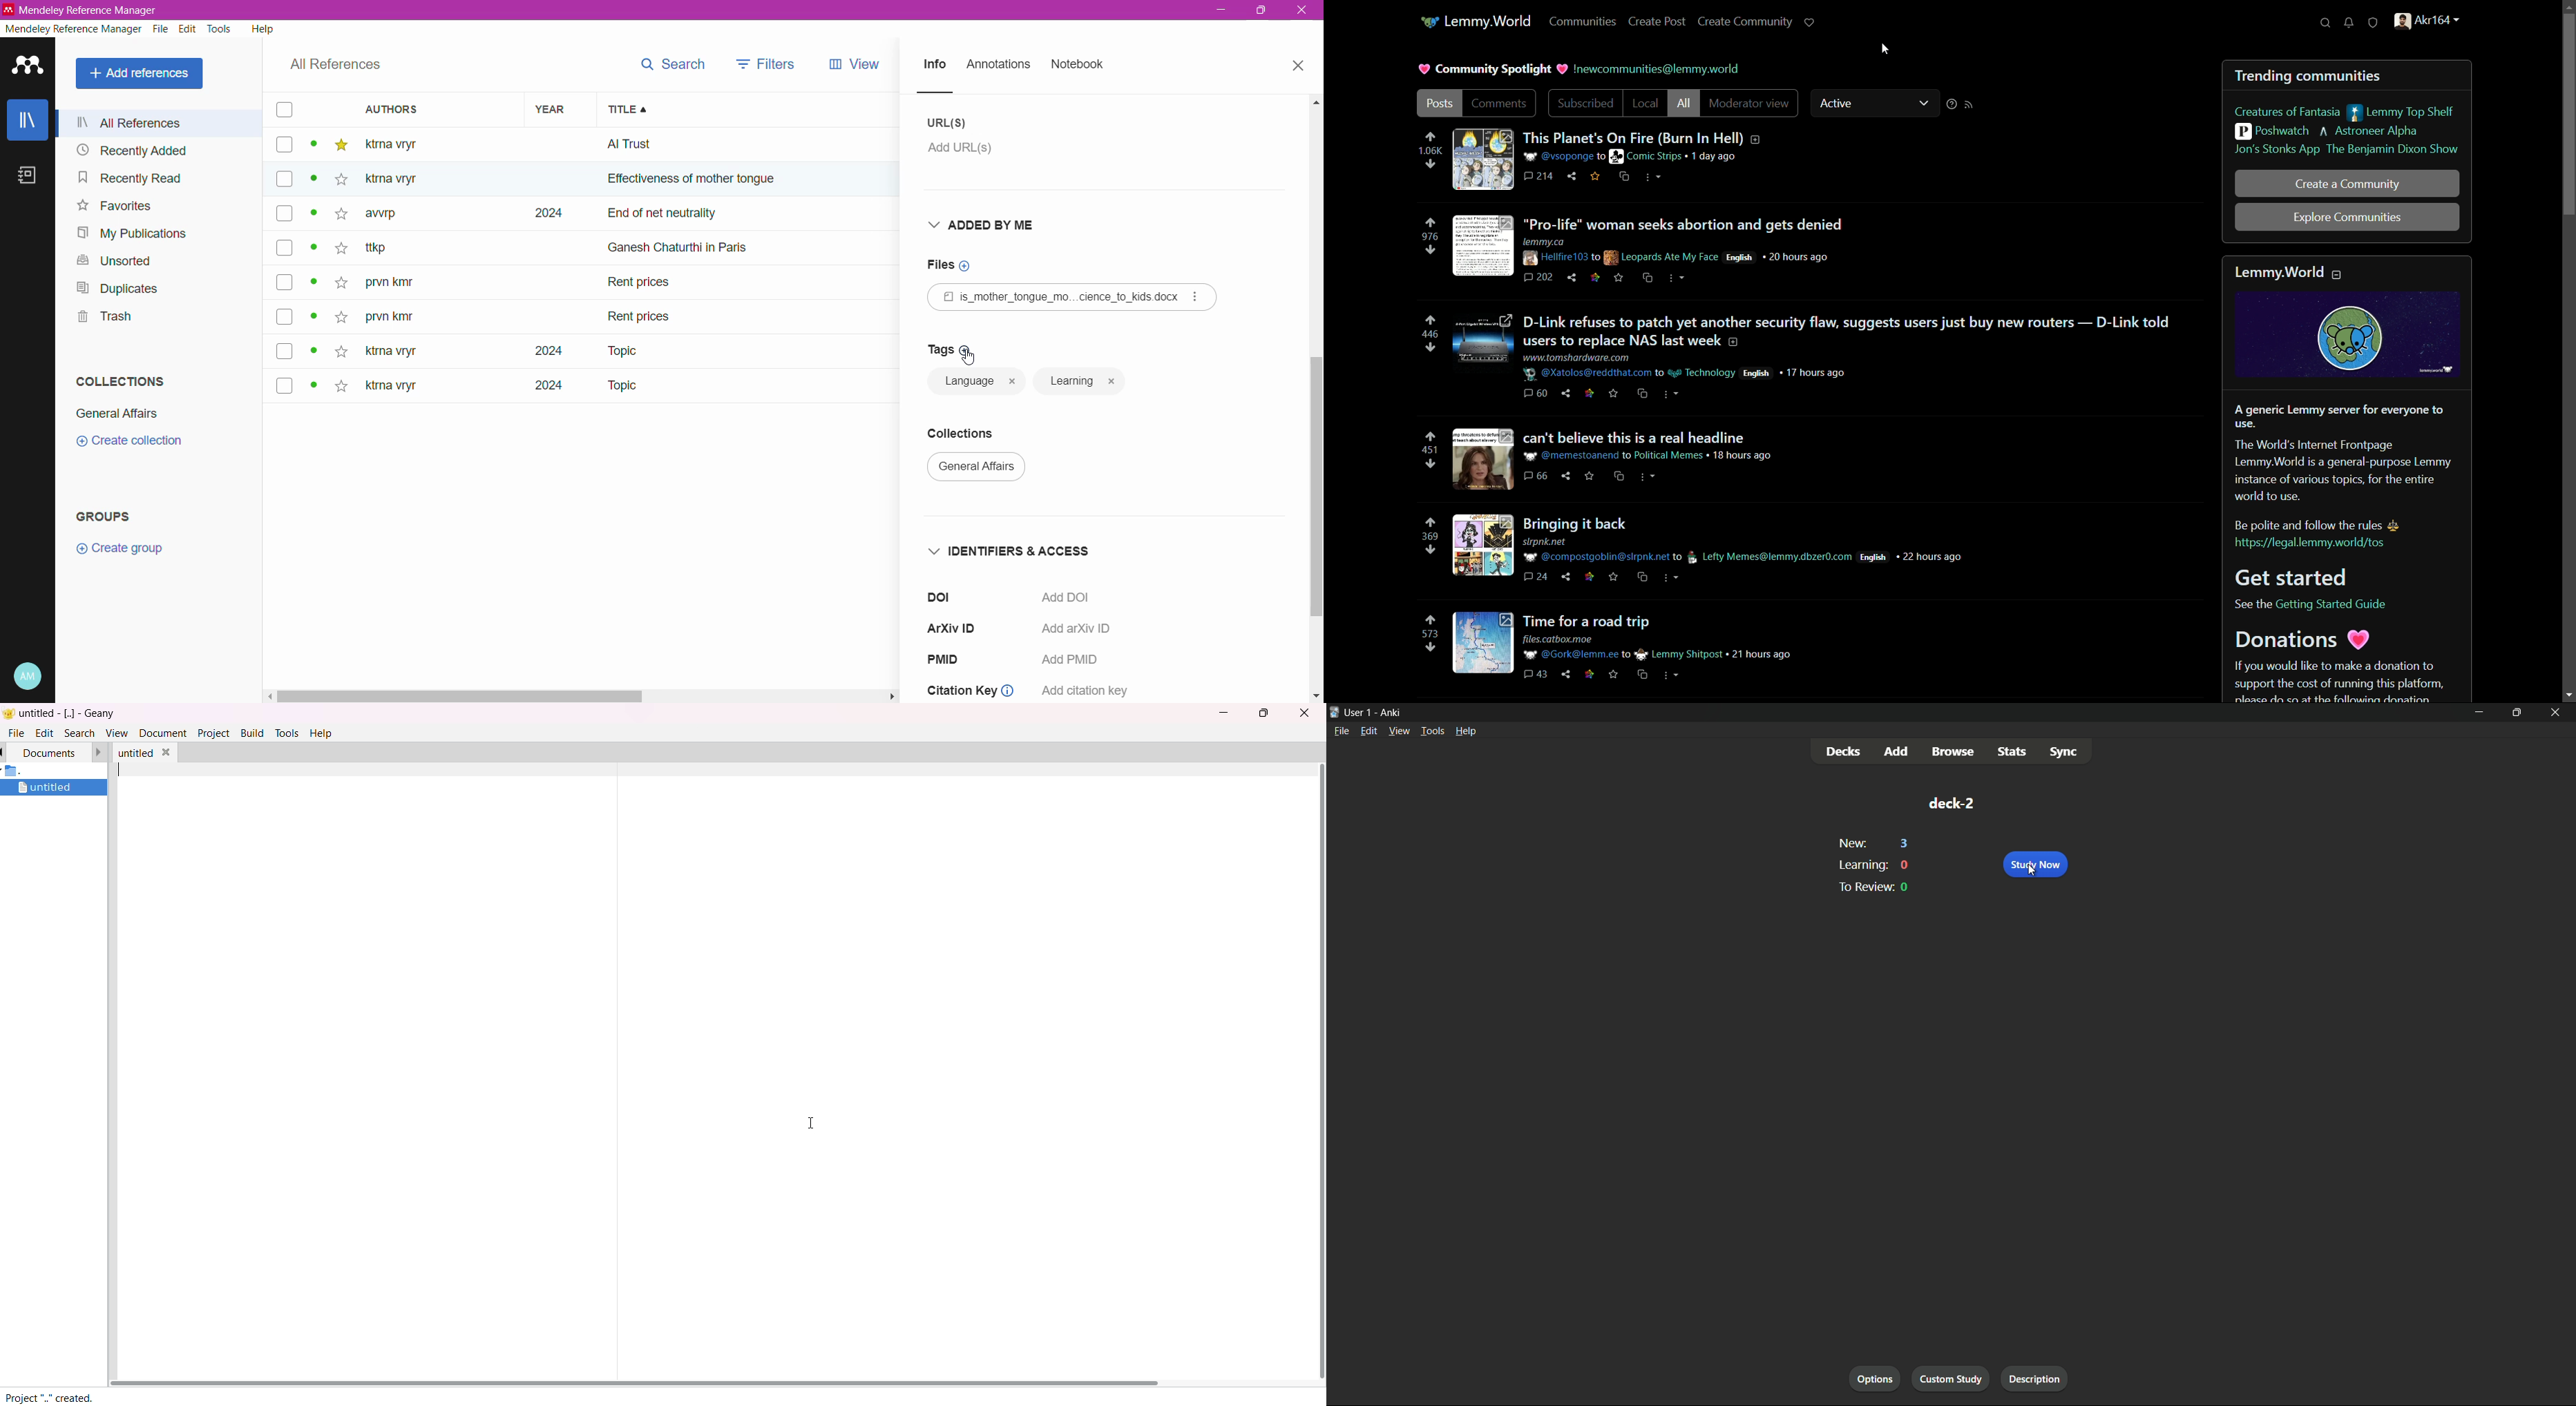 The image size is (2576, 1428). Describe the element at coordinates (864, 64) in the screenshot. I see `views ` at that location.